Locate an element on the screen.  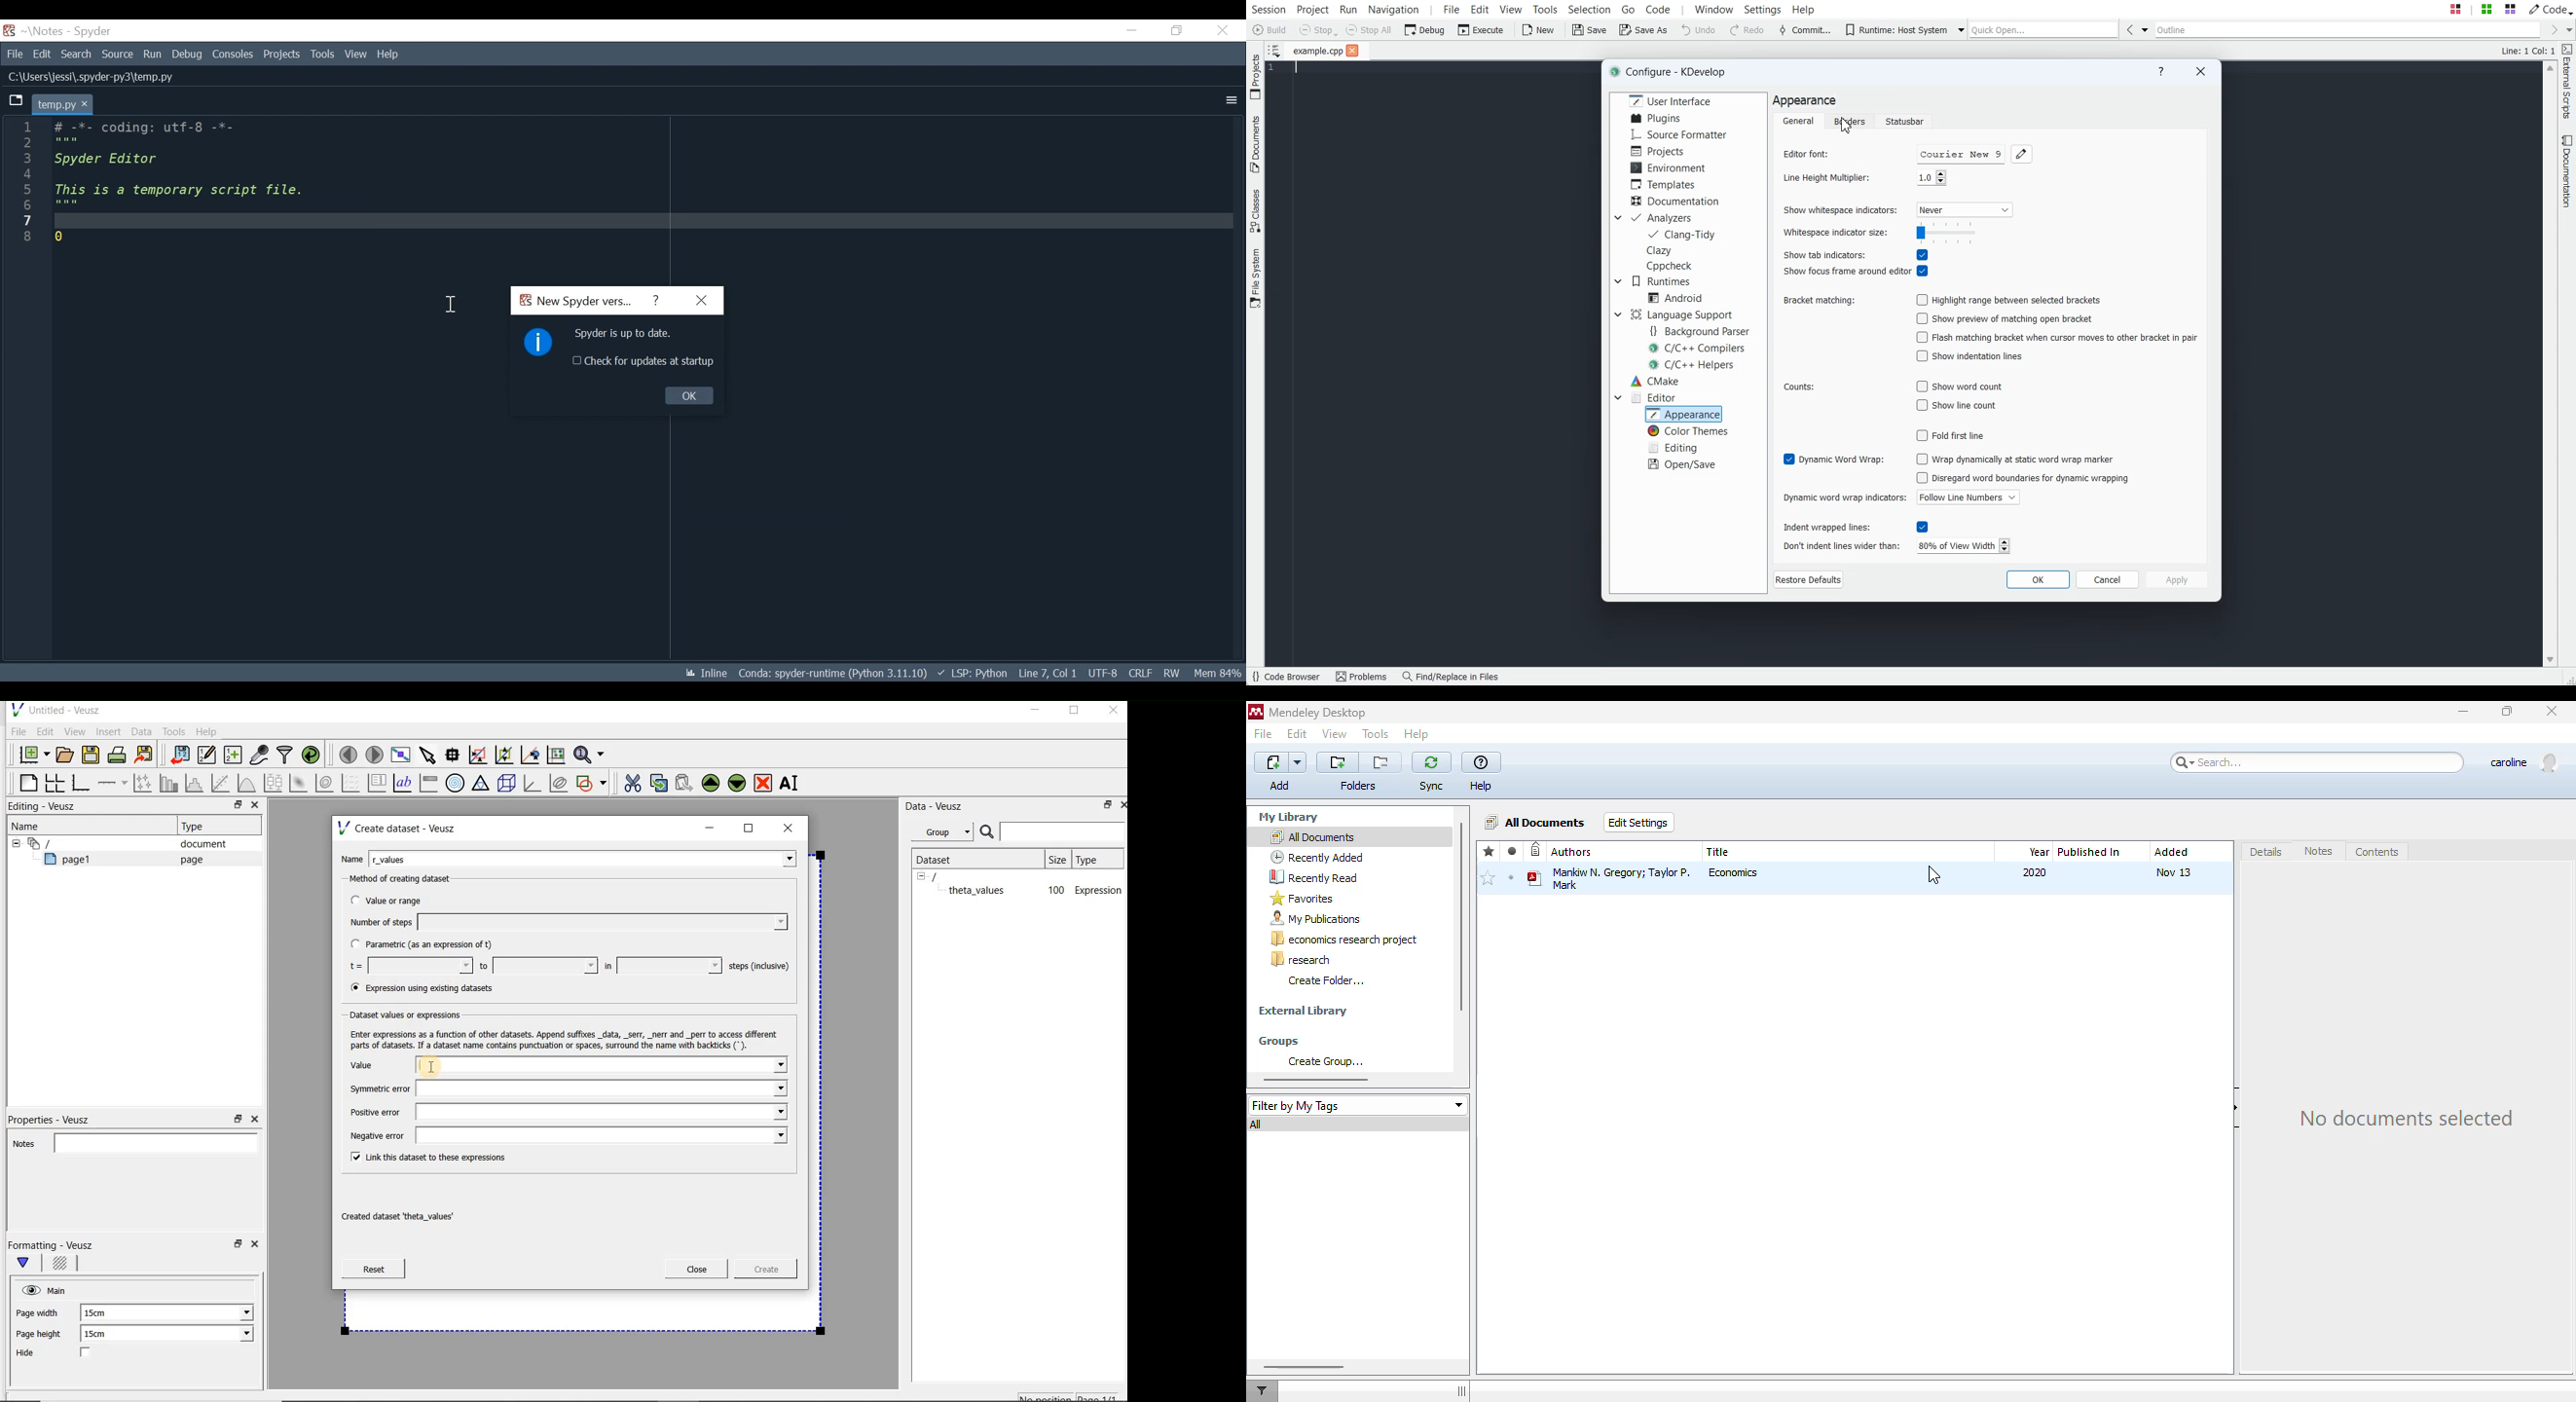
More Options  is located at coordinates (1233, 101).